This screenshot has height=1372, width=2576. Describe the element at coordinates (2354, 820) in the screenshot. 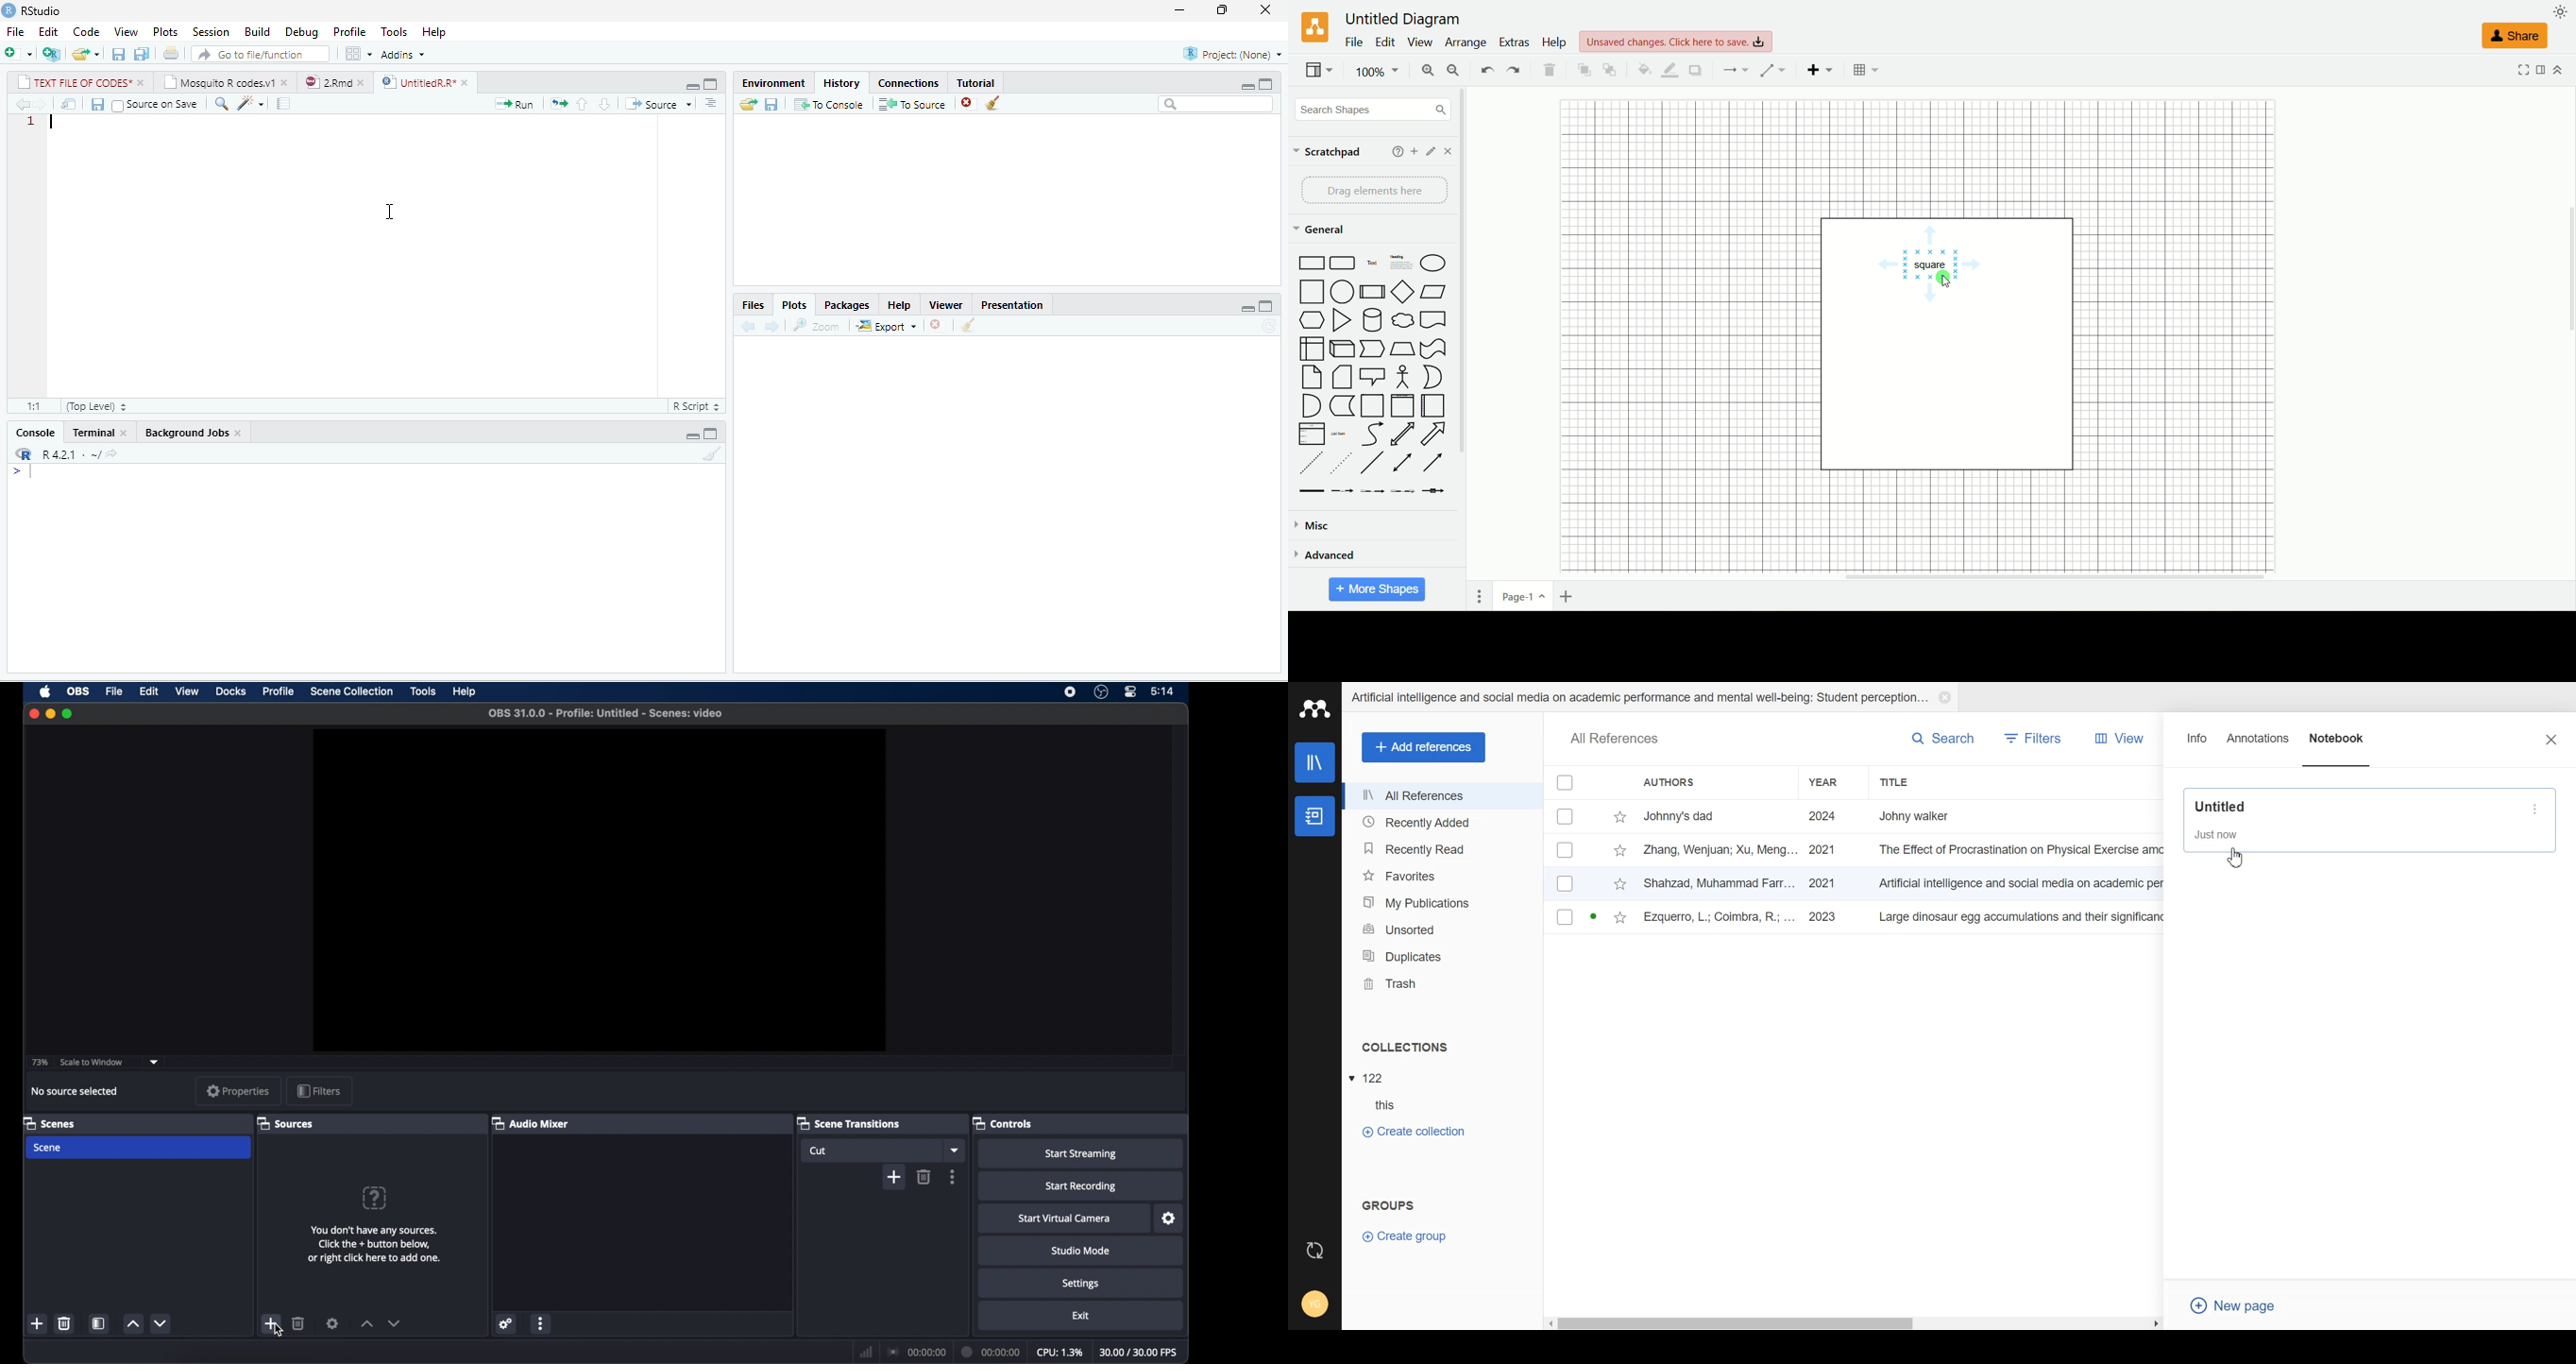

I see `Untitled page edited just now` at that location.